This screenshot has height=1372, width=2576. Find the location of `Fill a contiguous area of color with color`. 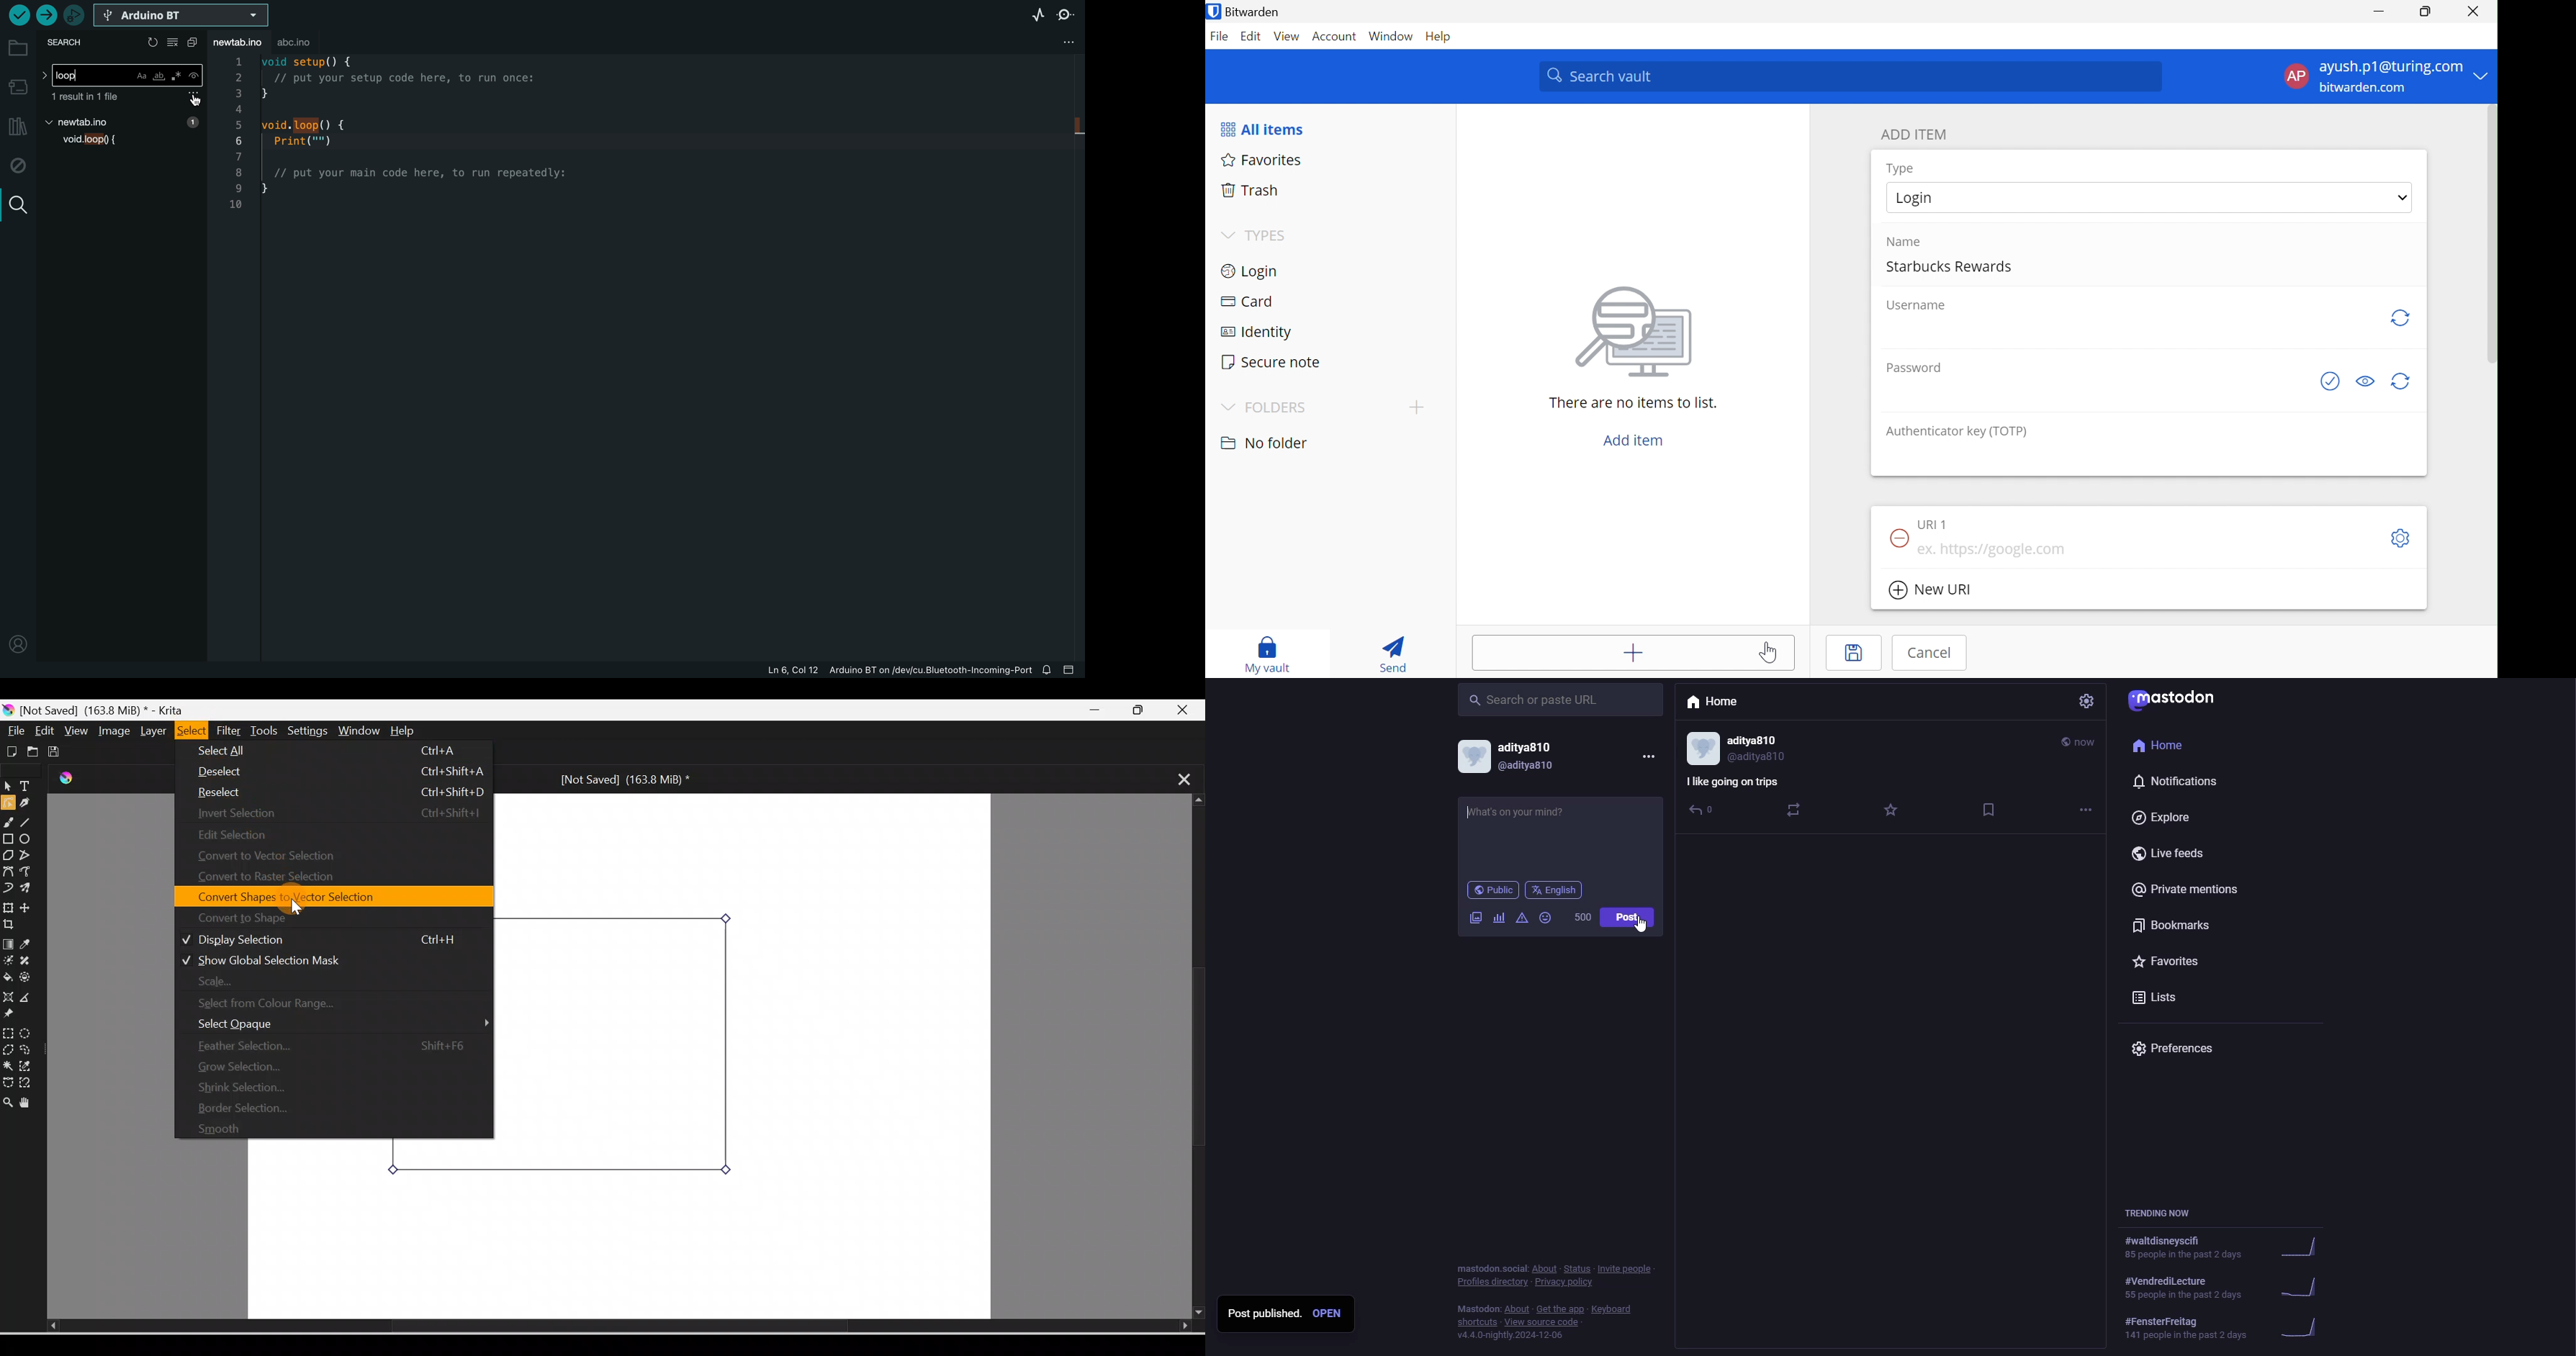

Fill a contiguous area of color with color is located at coordinates (8, 978).